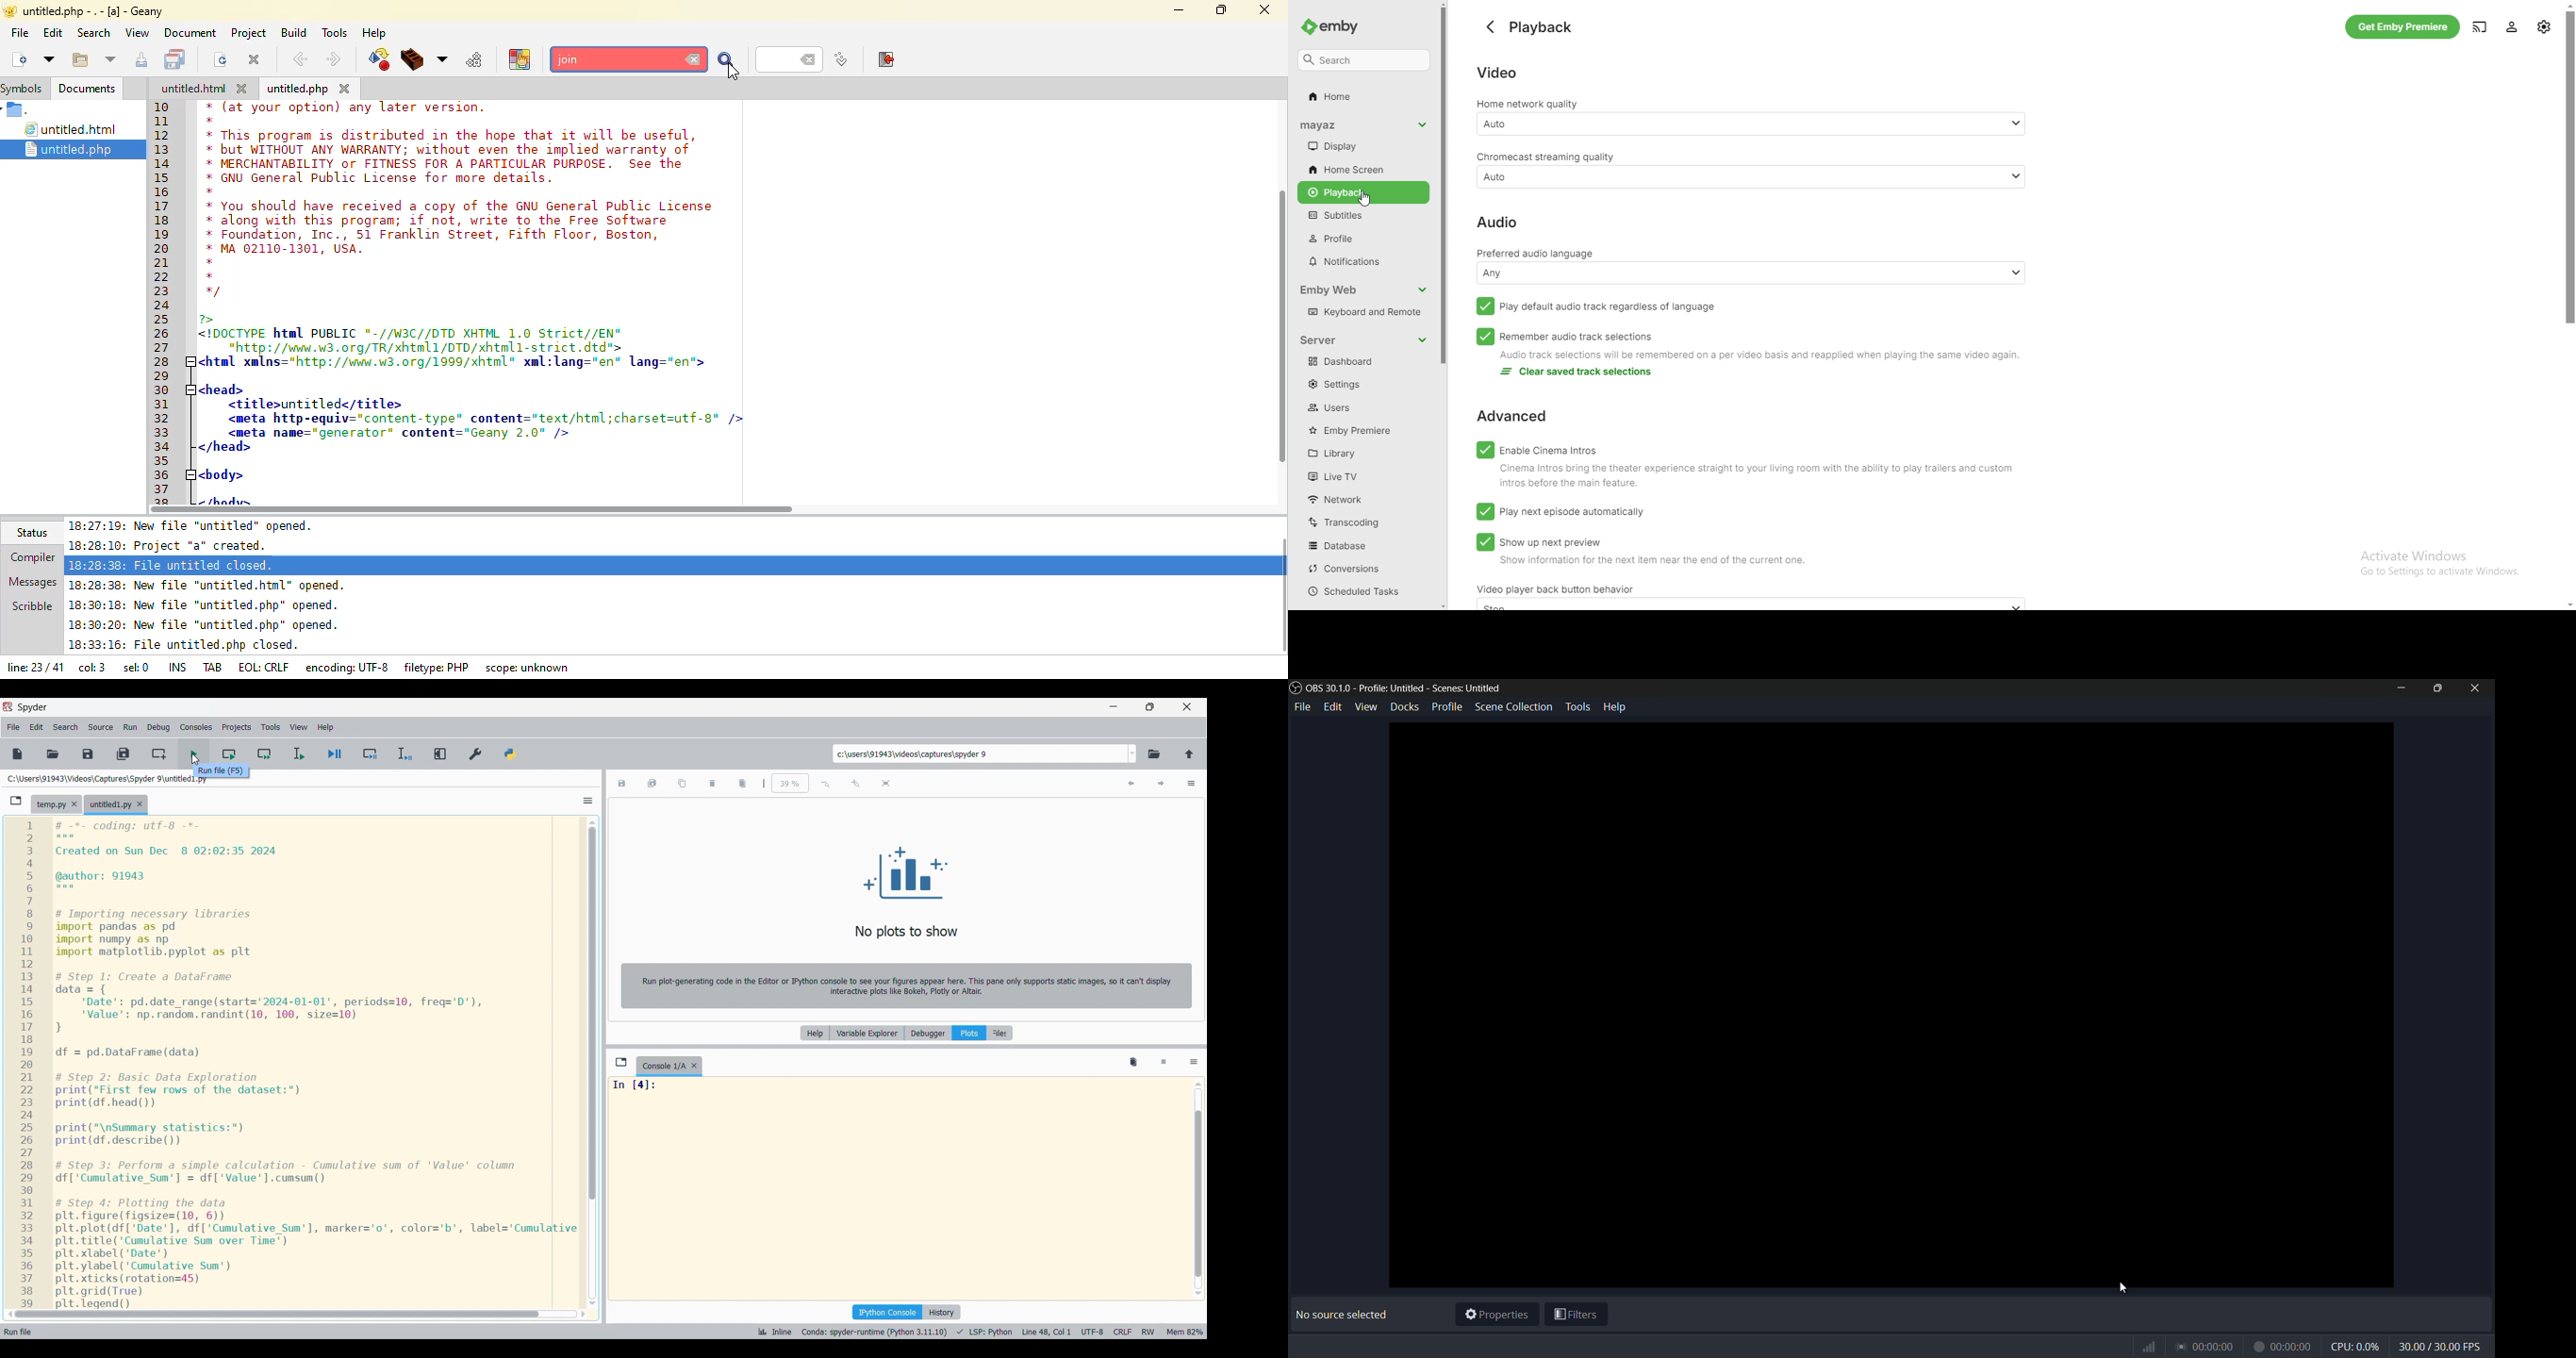 This screenshot has height=1372, width=2576. What do you see at coordinates (1132, 783) in the screenshot?
I see `Previous plot` at bounding box center [1132, 783].